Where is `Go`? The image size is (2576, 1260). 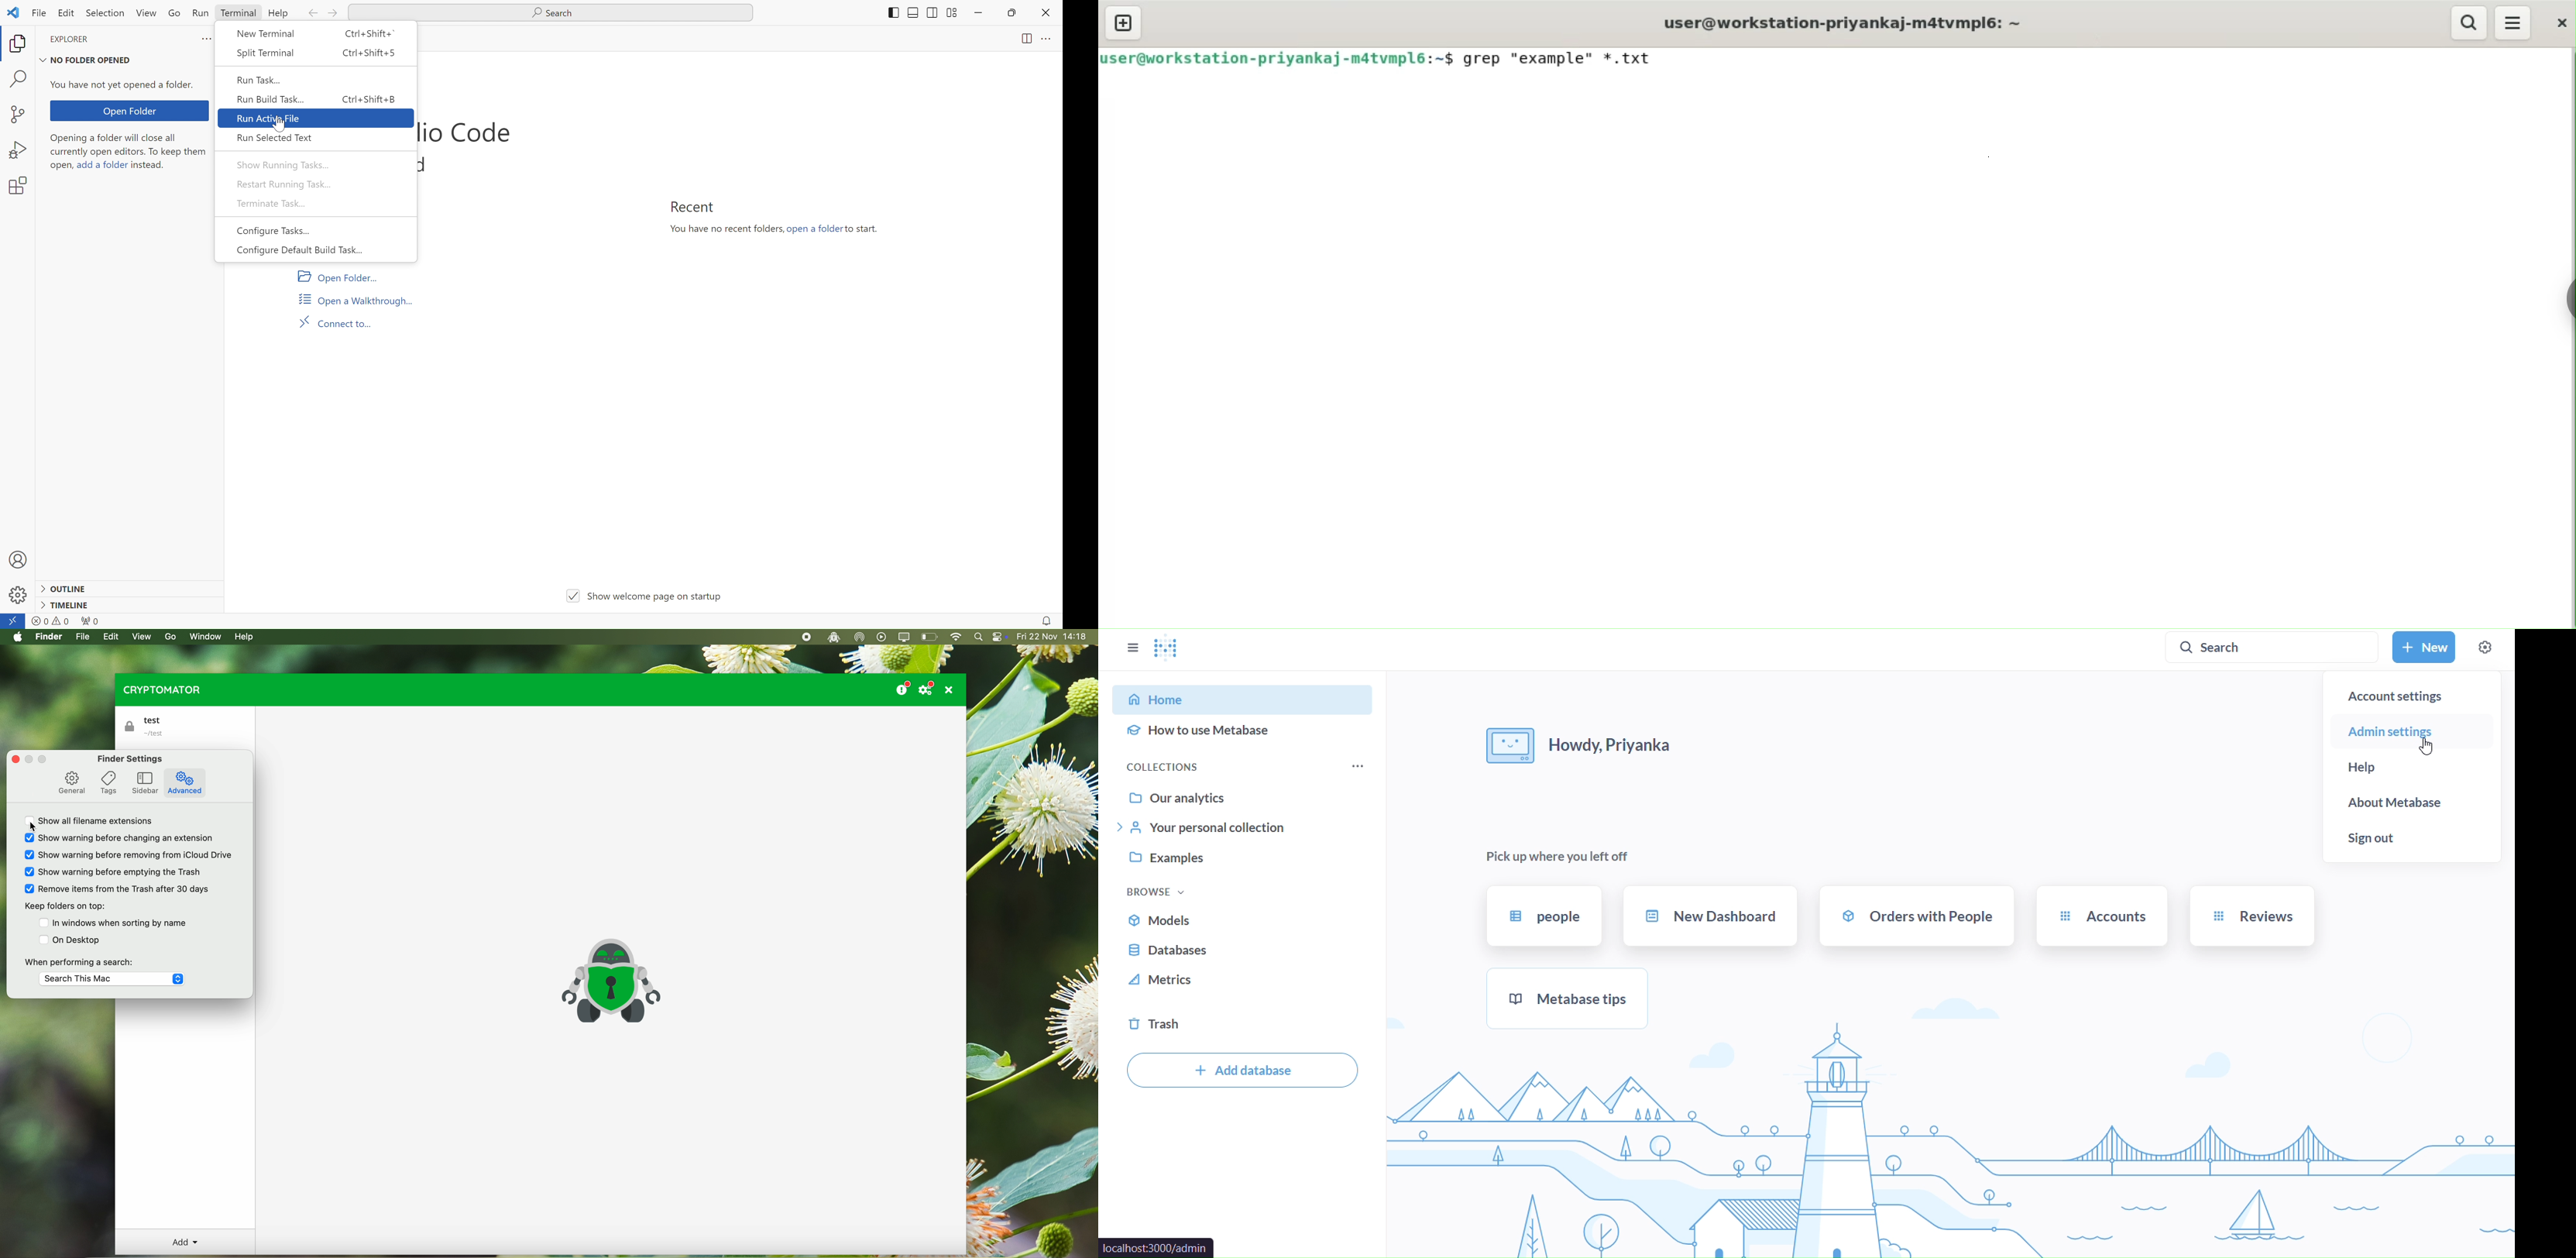
Go is located at coordinates (177, 14).